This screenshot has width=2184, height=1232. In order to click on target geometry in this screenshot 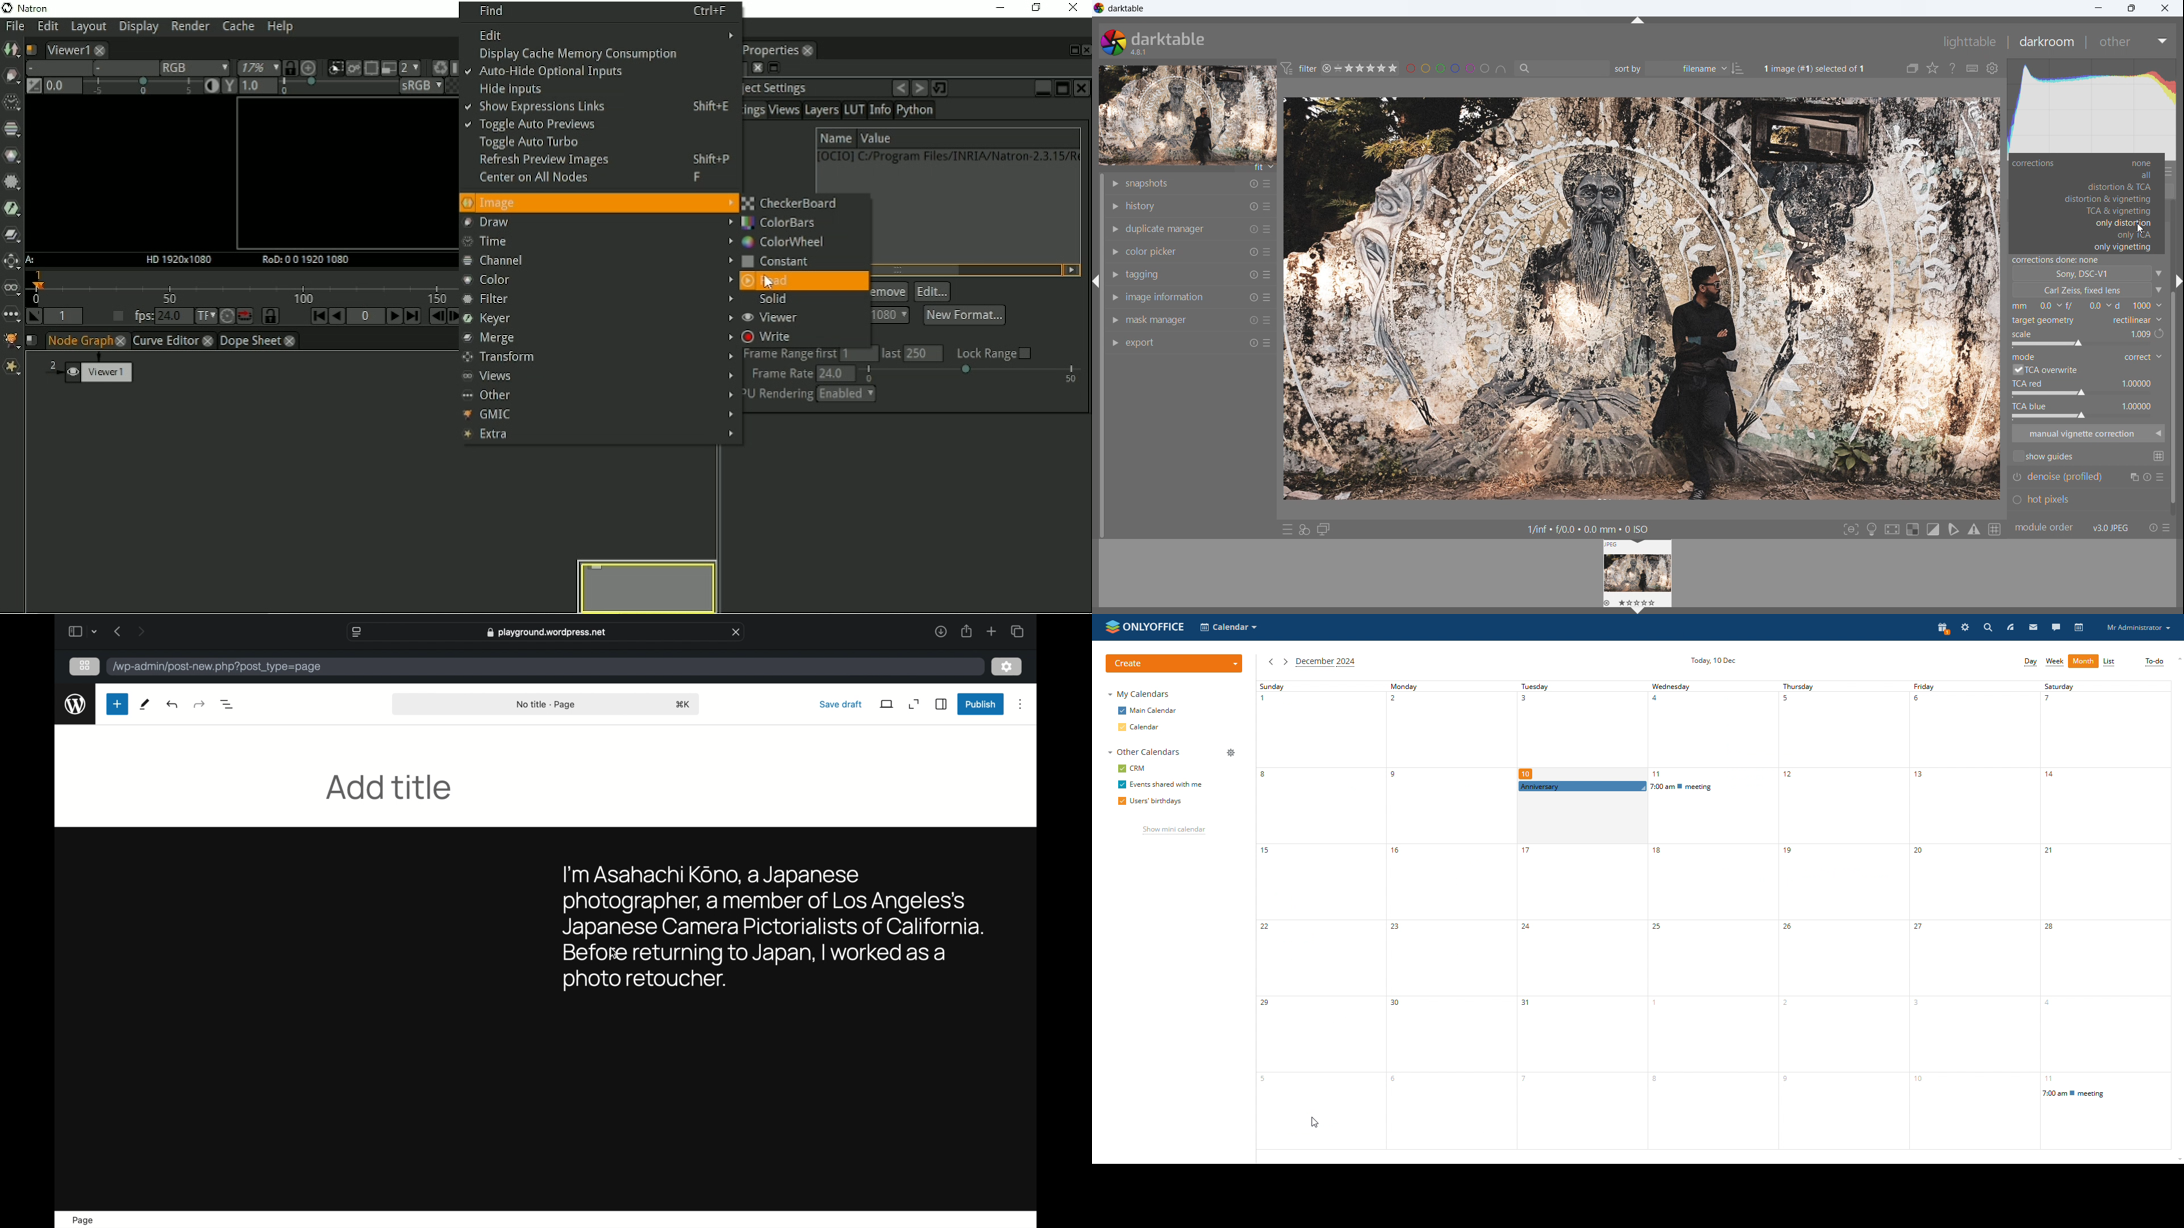, I will do `click(2046, 320)`.